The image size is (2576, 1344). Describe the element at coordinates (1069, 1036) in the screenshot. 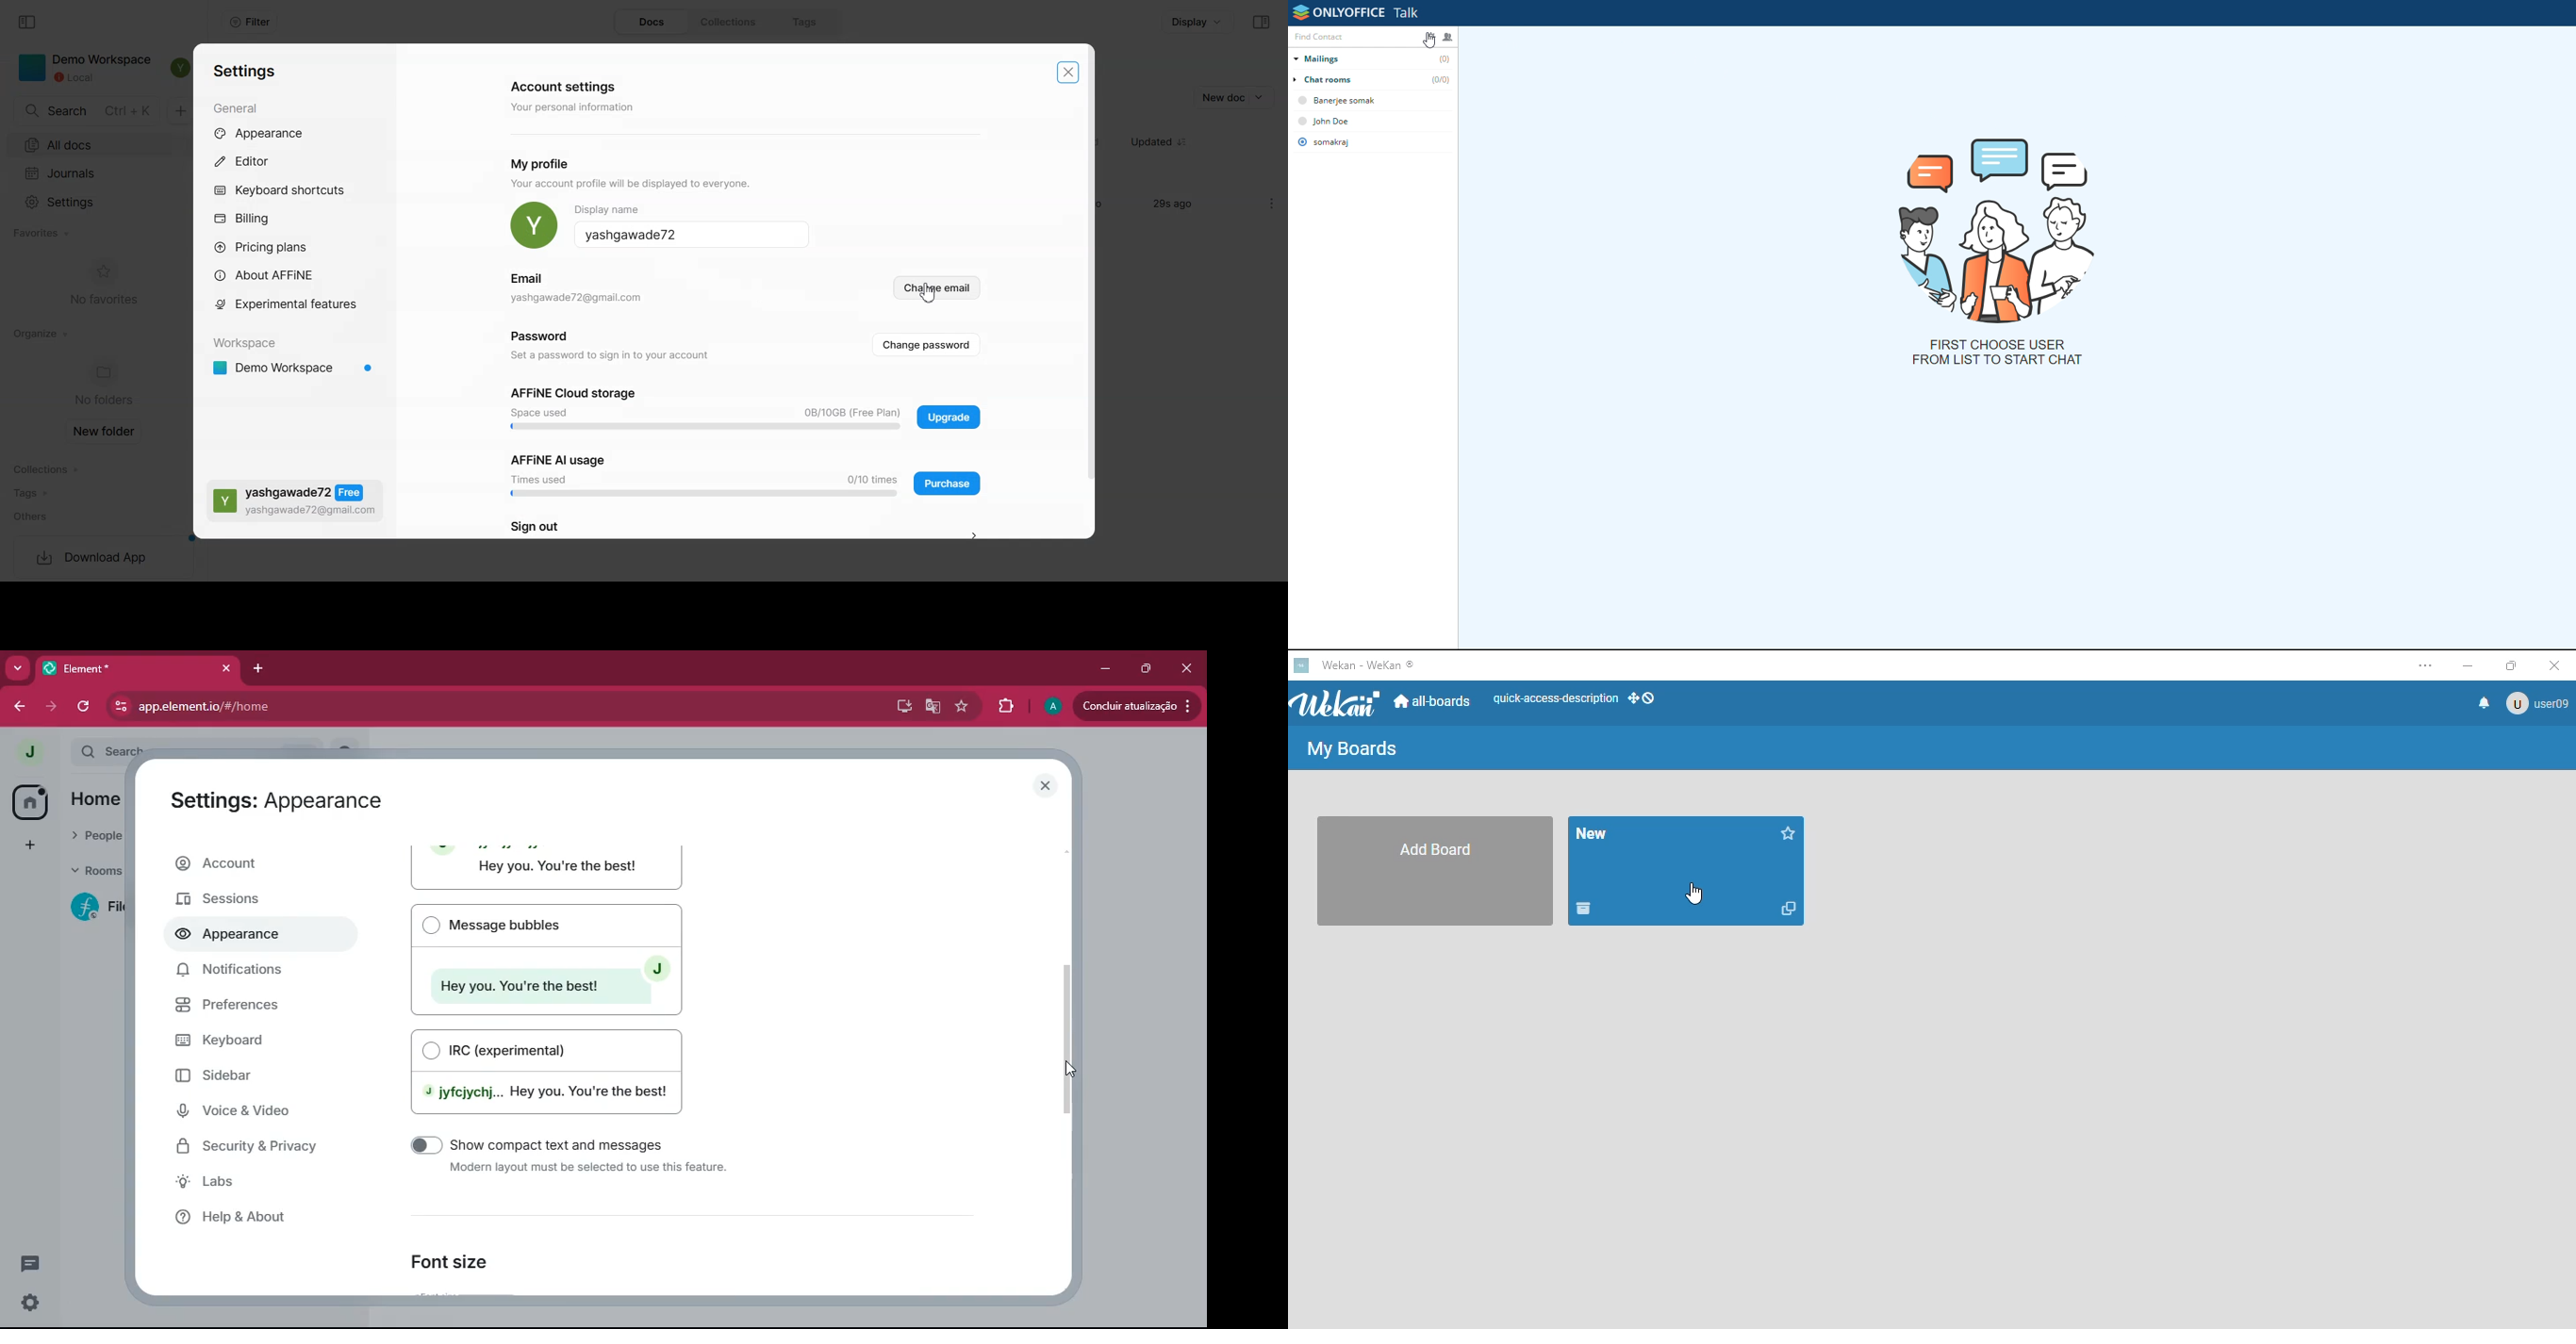

I see `scroll bar` at that location.